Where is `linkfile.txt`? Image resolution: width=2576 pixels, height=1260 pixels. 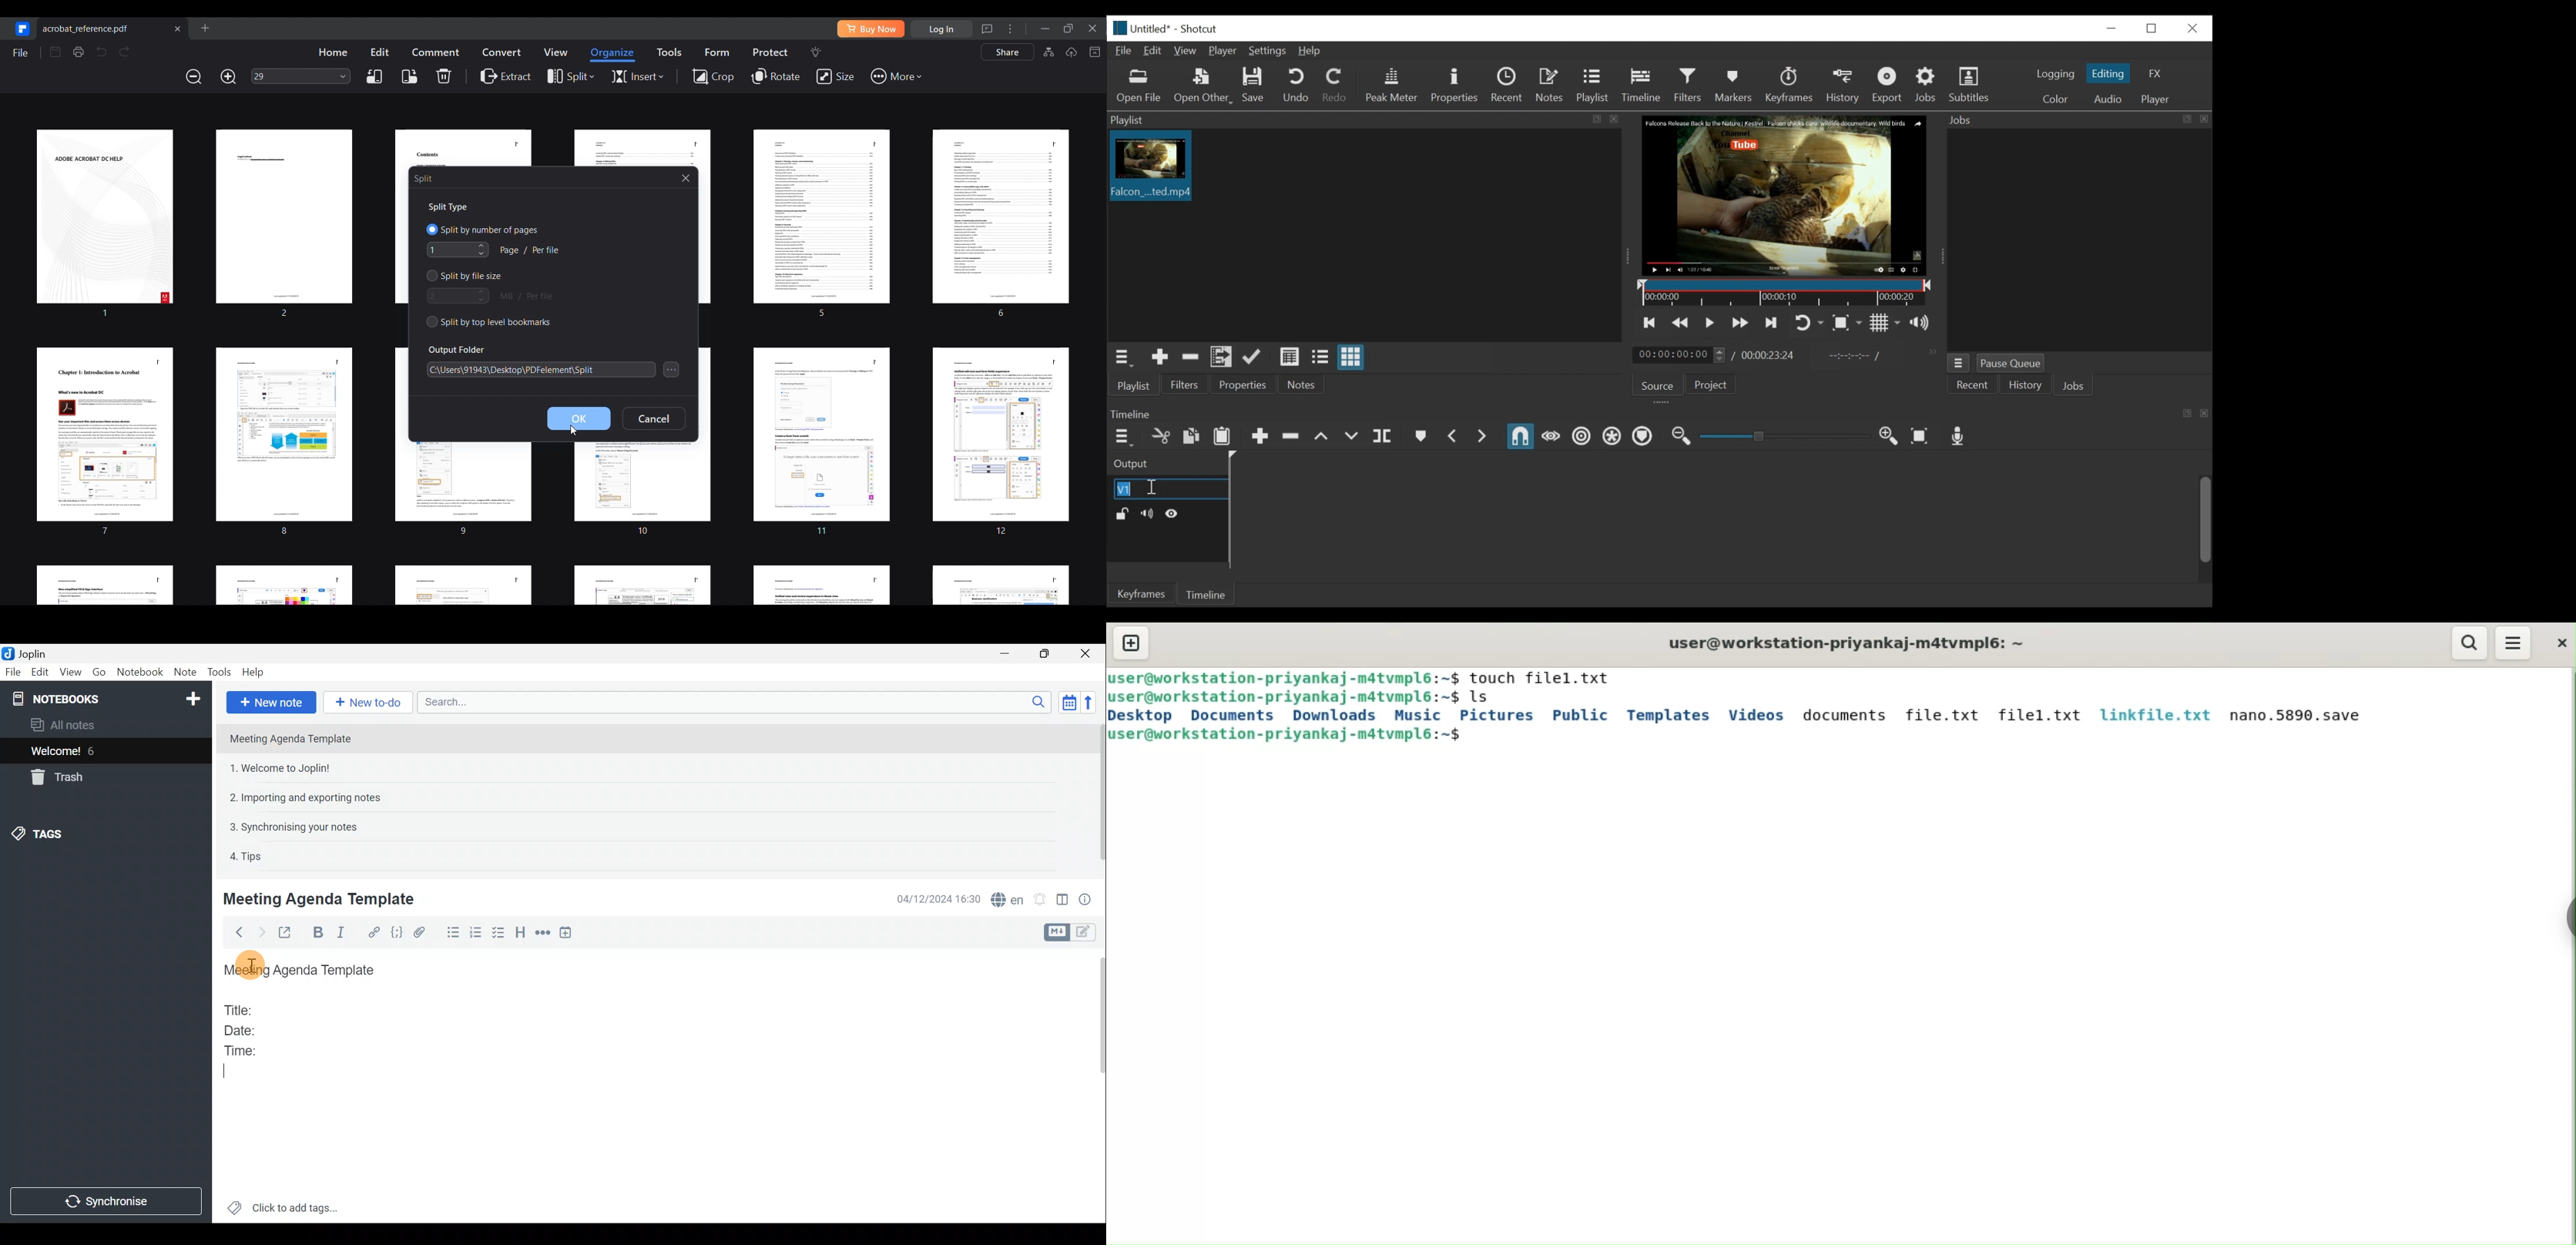
linkfile.txt is located at coordinates (2155, 715).